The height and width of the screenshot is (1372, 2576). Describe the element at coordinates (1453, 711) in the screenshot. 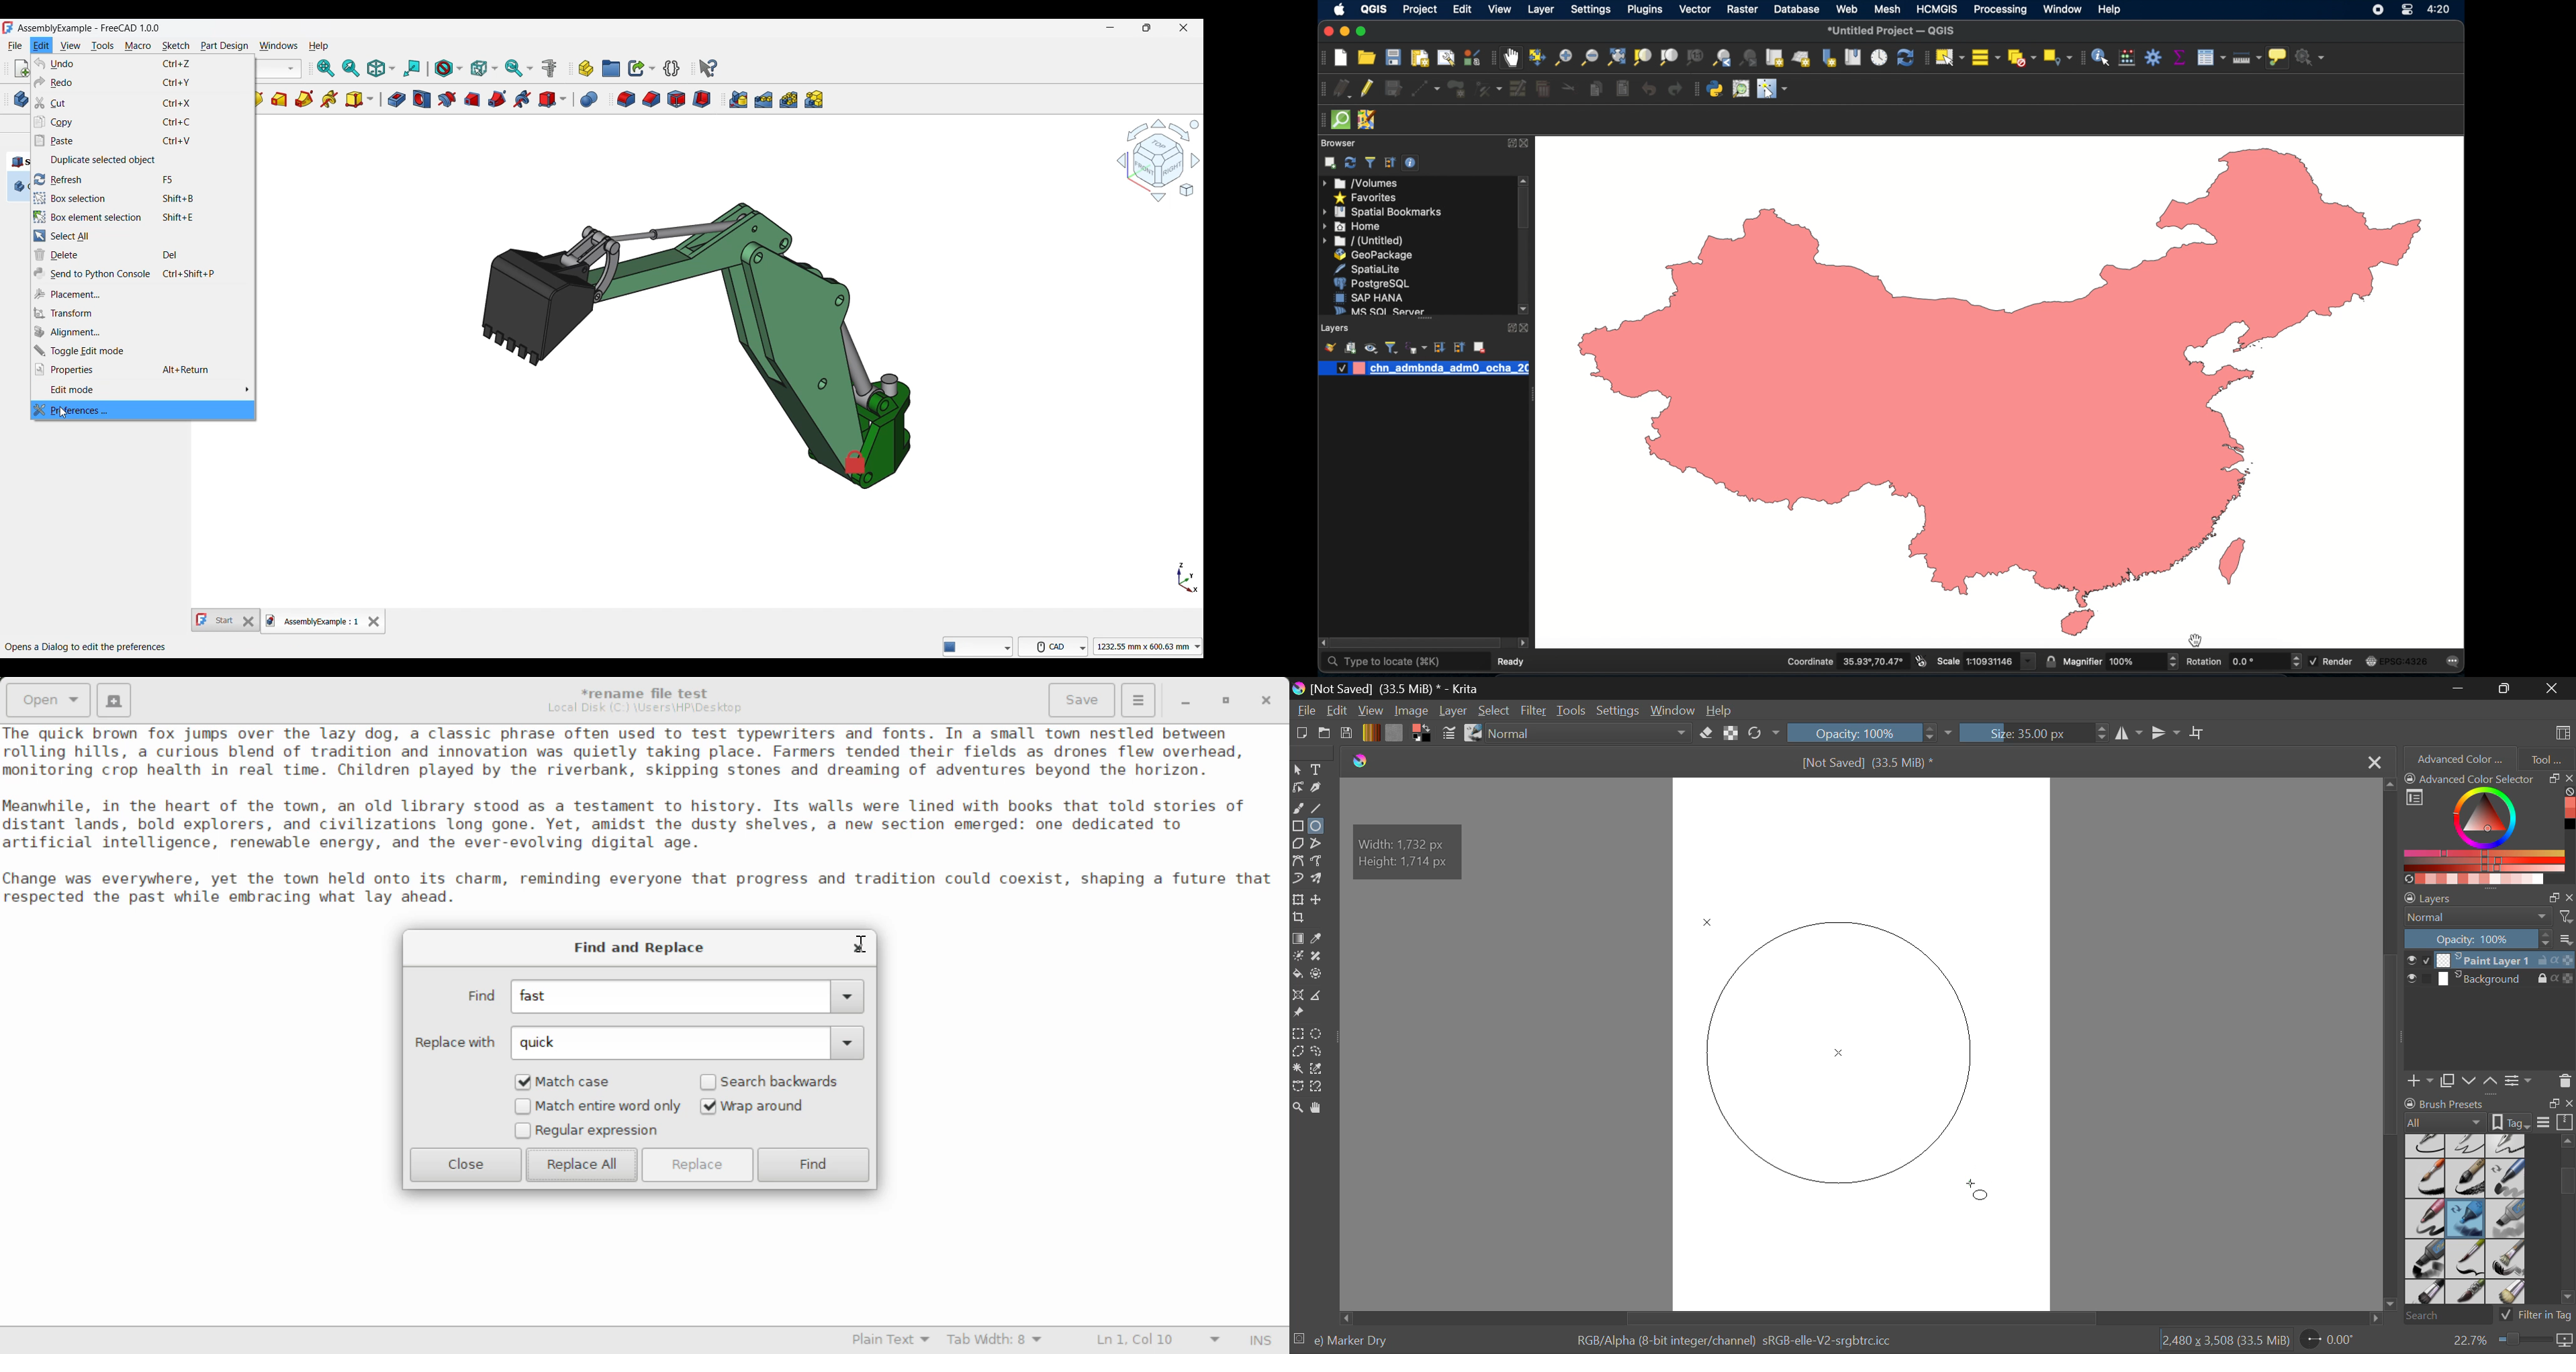

I see `Layer` at that location.